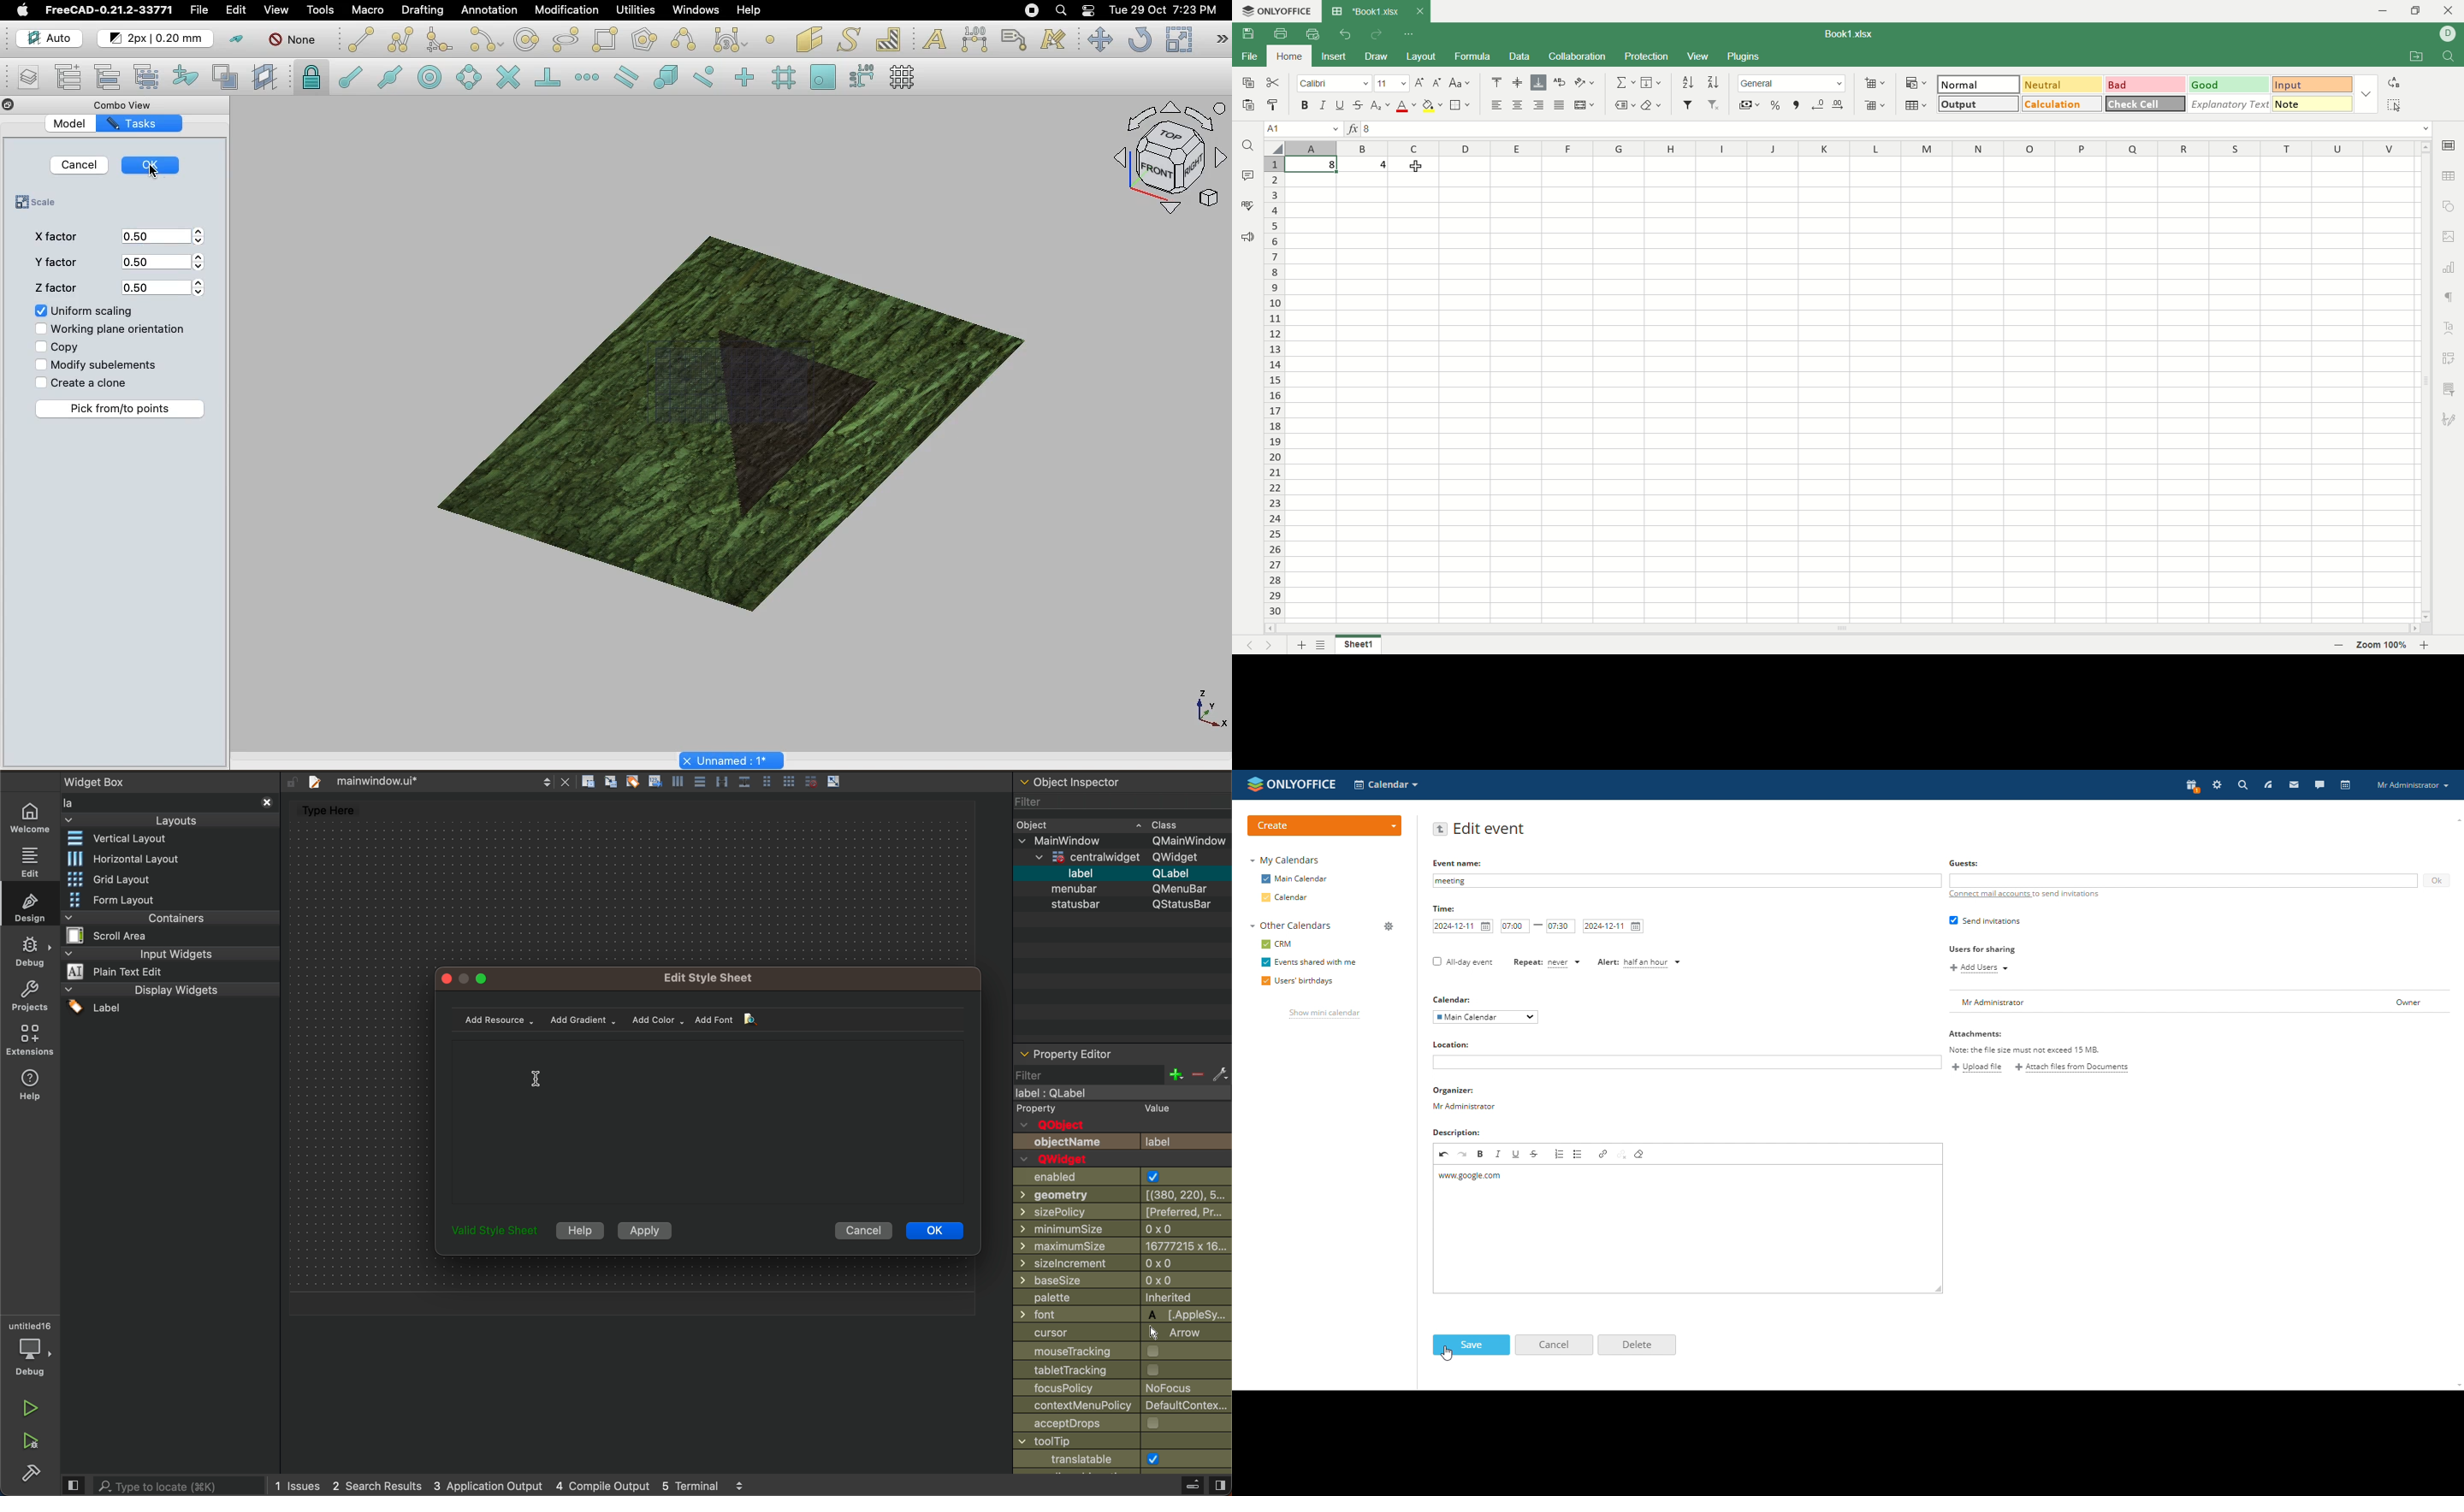 This screenshot has width=2464, height=1512. What do you see at coordinates (1166, 161) in the screenshot?
I see `Navigation styles` at bounding box center [1166, 161].